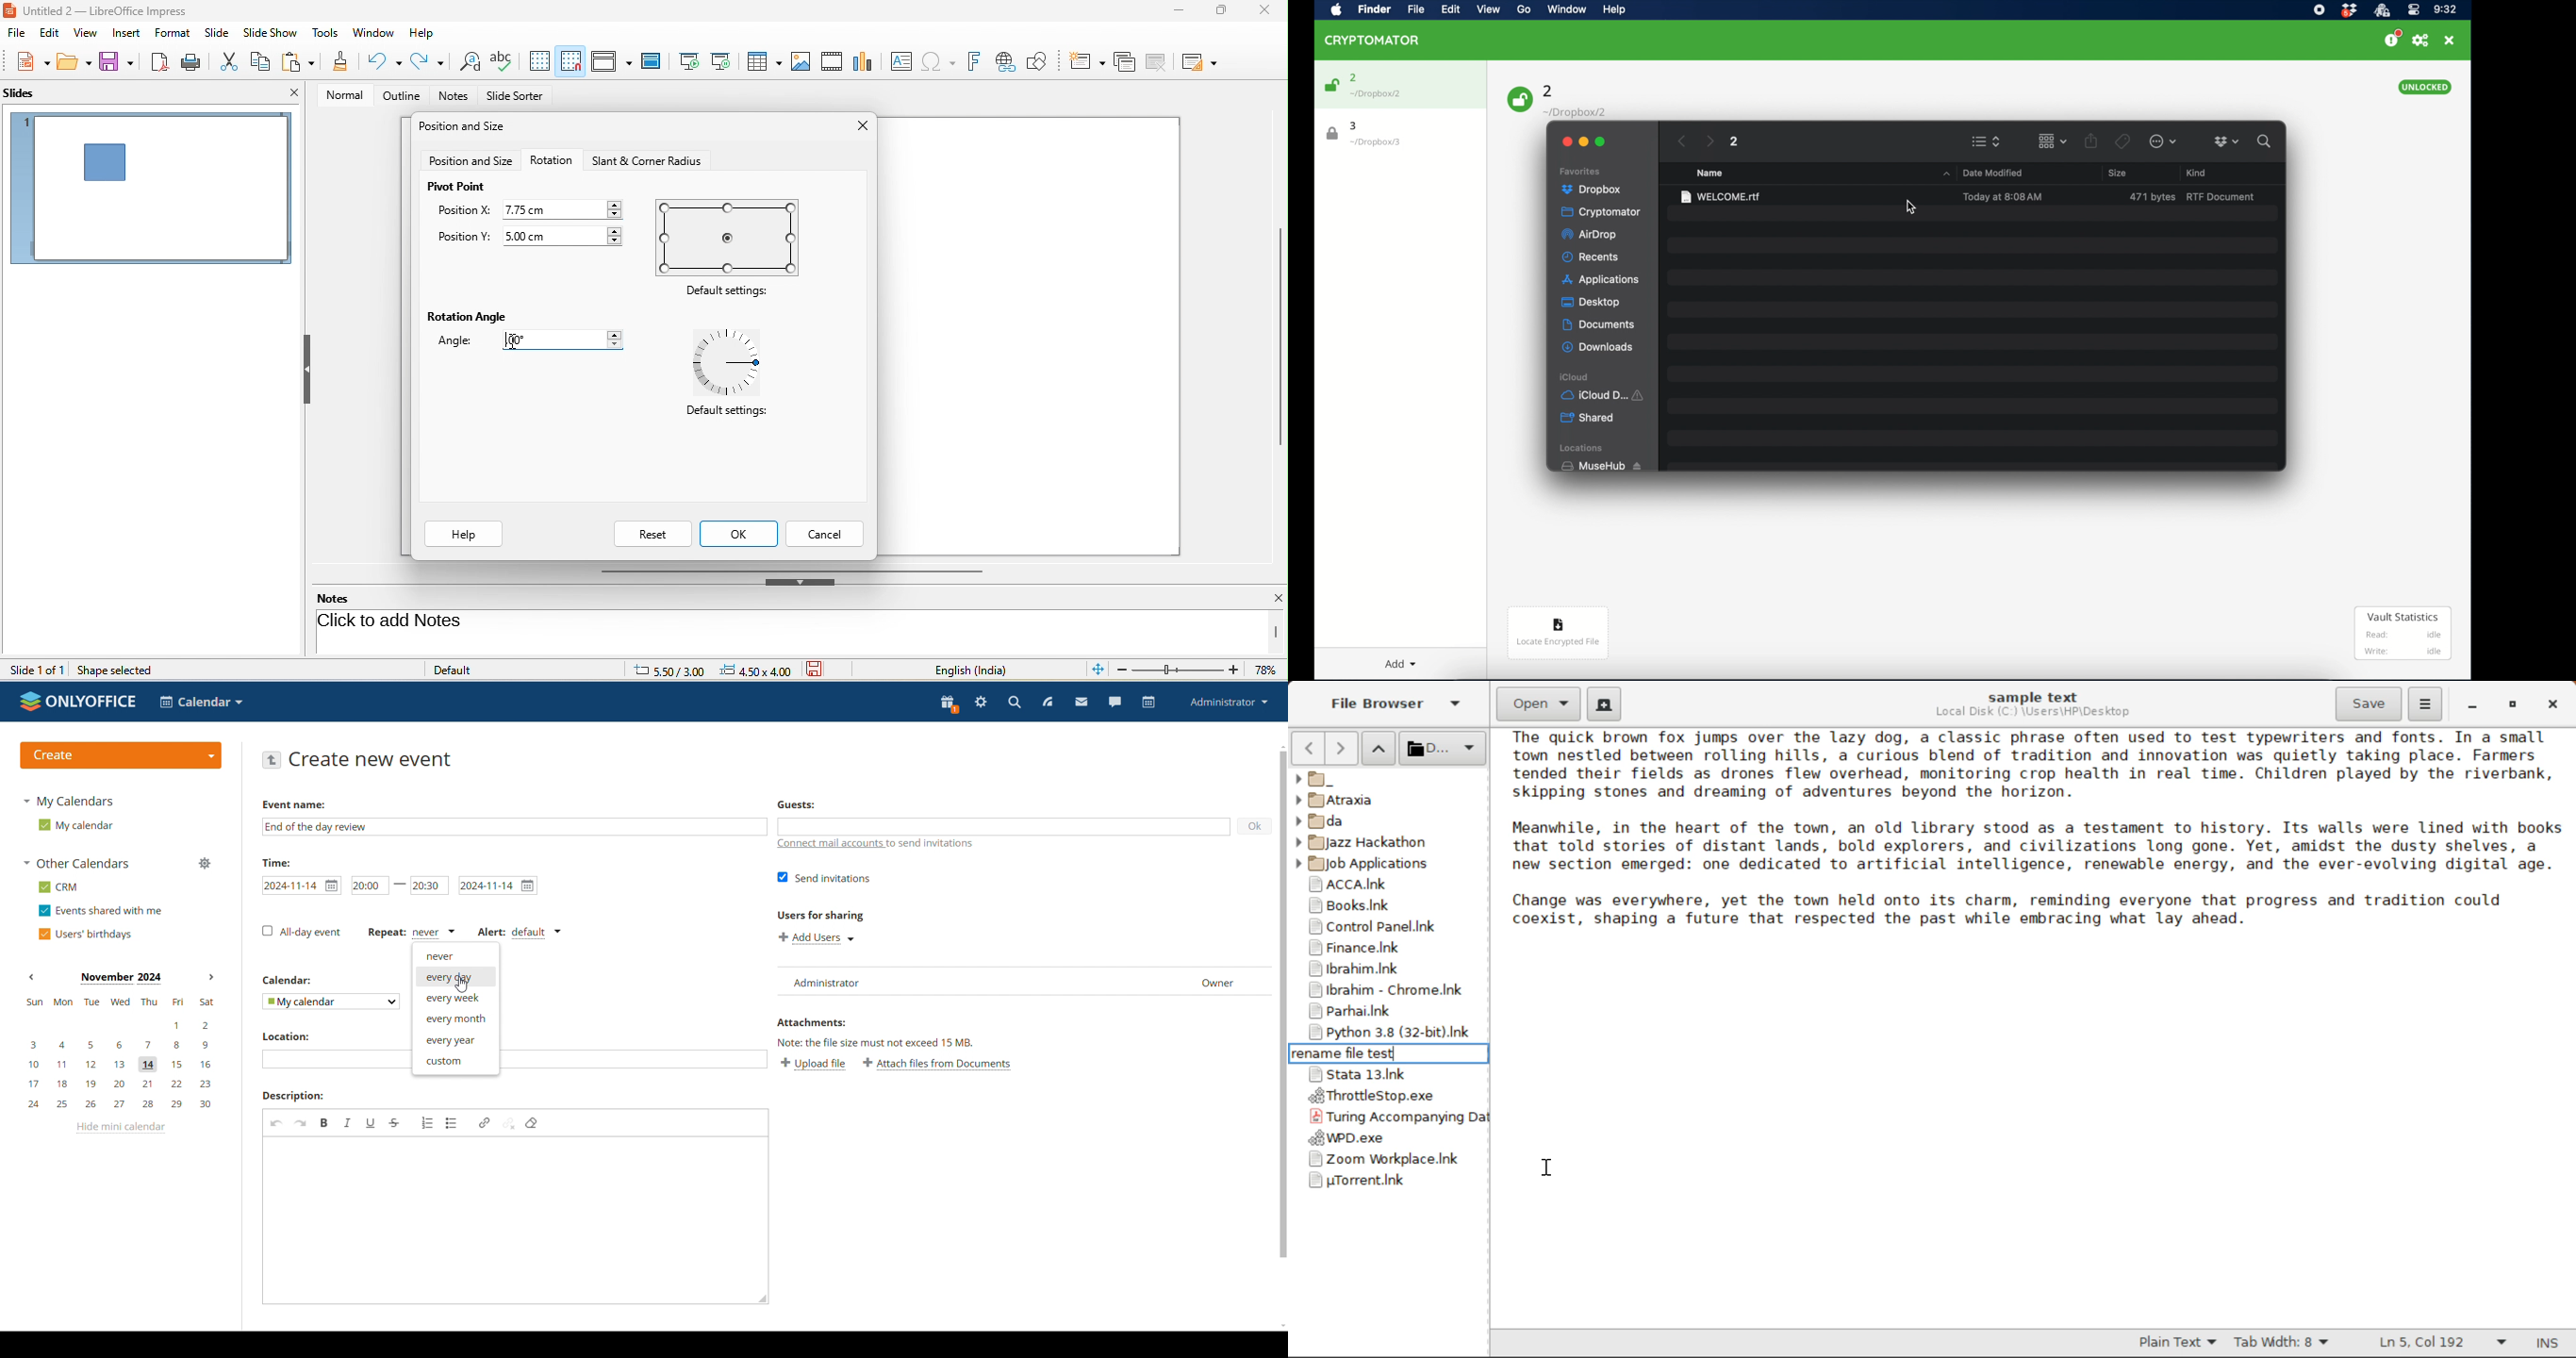 This screenshot has height=1372, width=2576. What do you see at coordinates (276, 862) in the screenshot?
I see `time` at bounding box center [276, 862].